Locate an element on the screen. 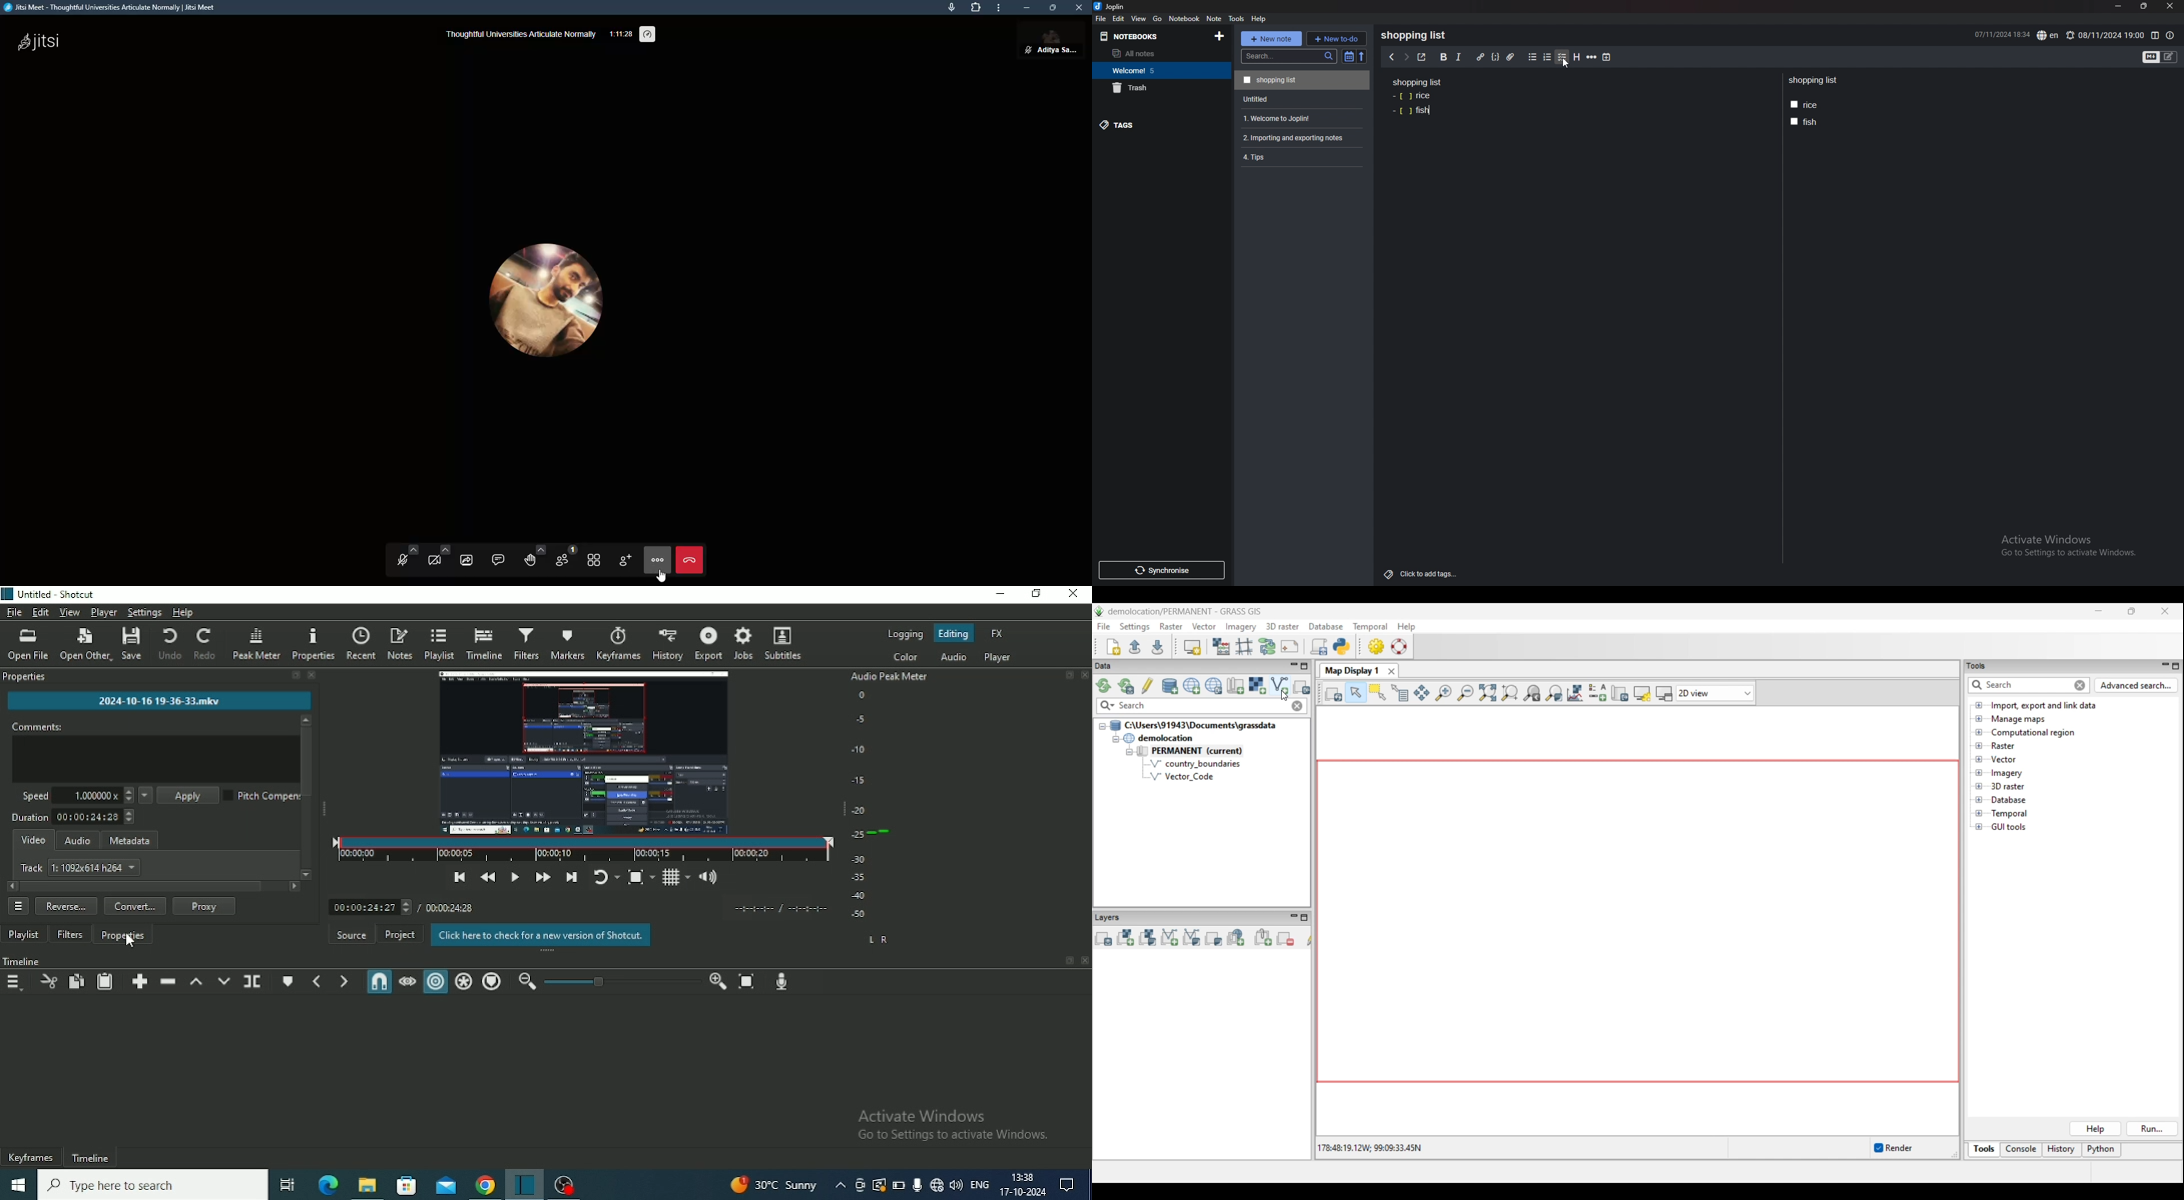 This screenshot has height=1204, width=2184. Toggle zoom is located at coordinates (641, 878).